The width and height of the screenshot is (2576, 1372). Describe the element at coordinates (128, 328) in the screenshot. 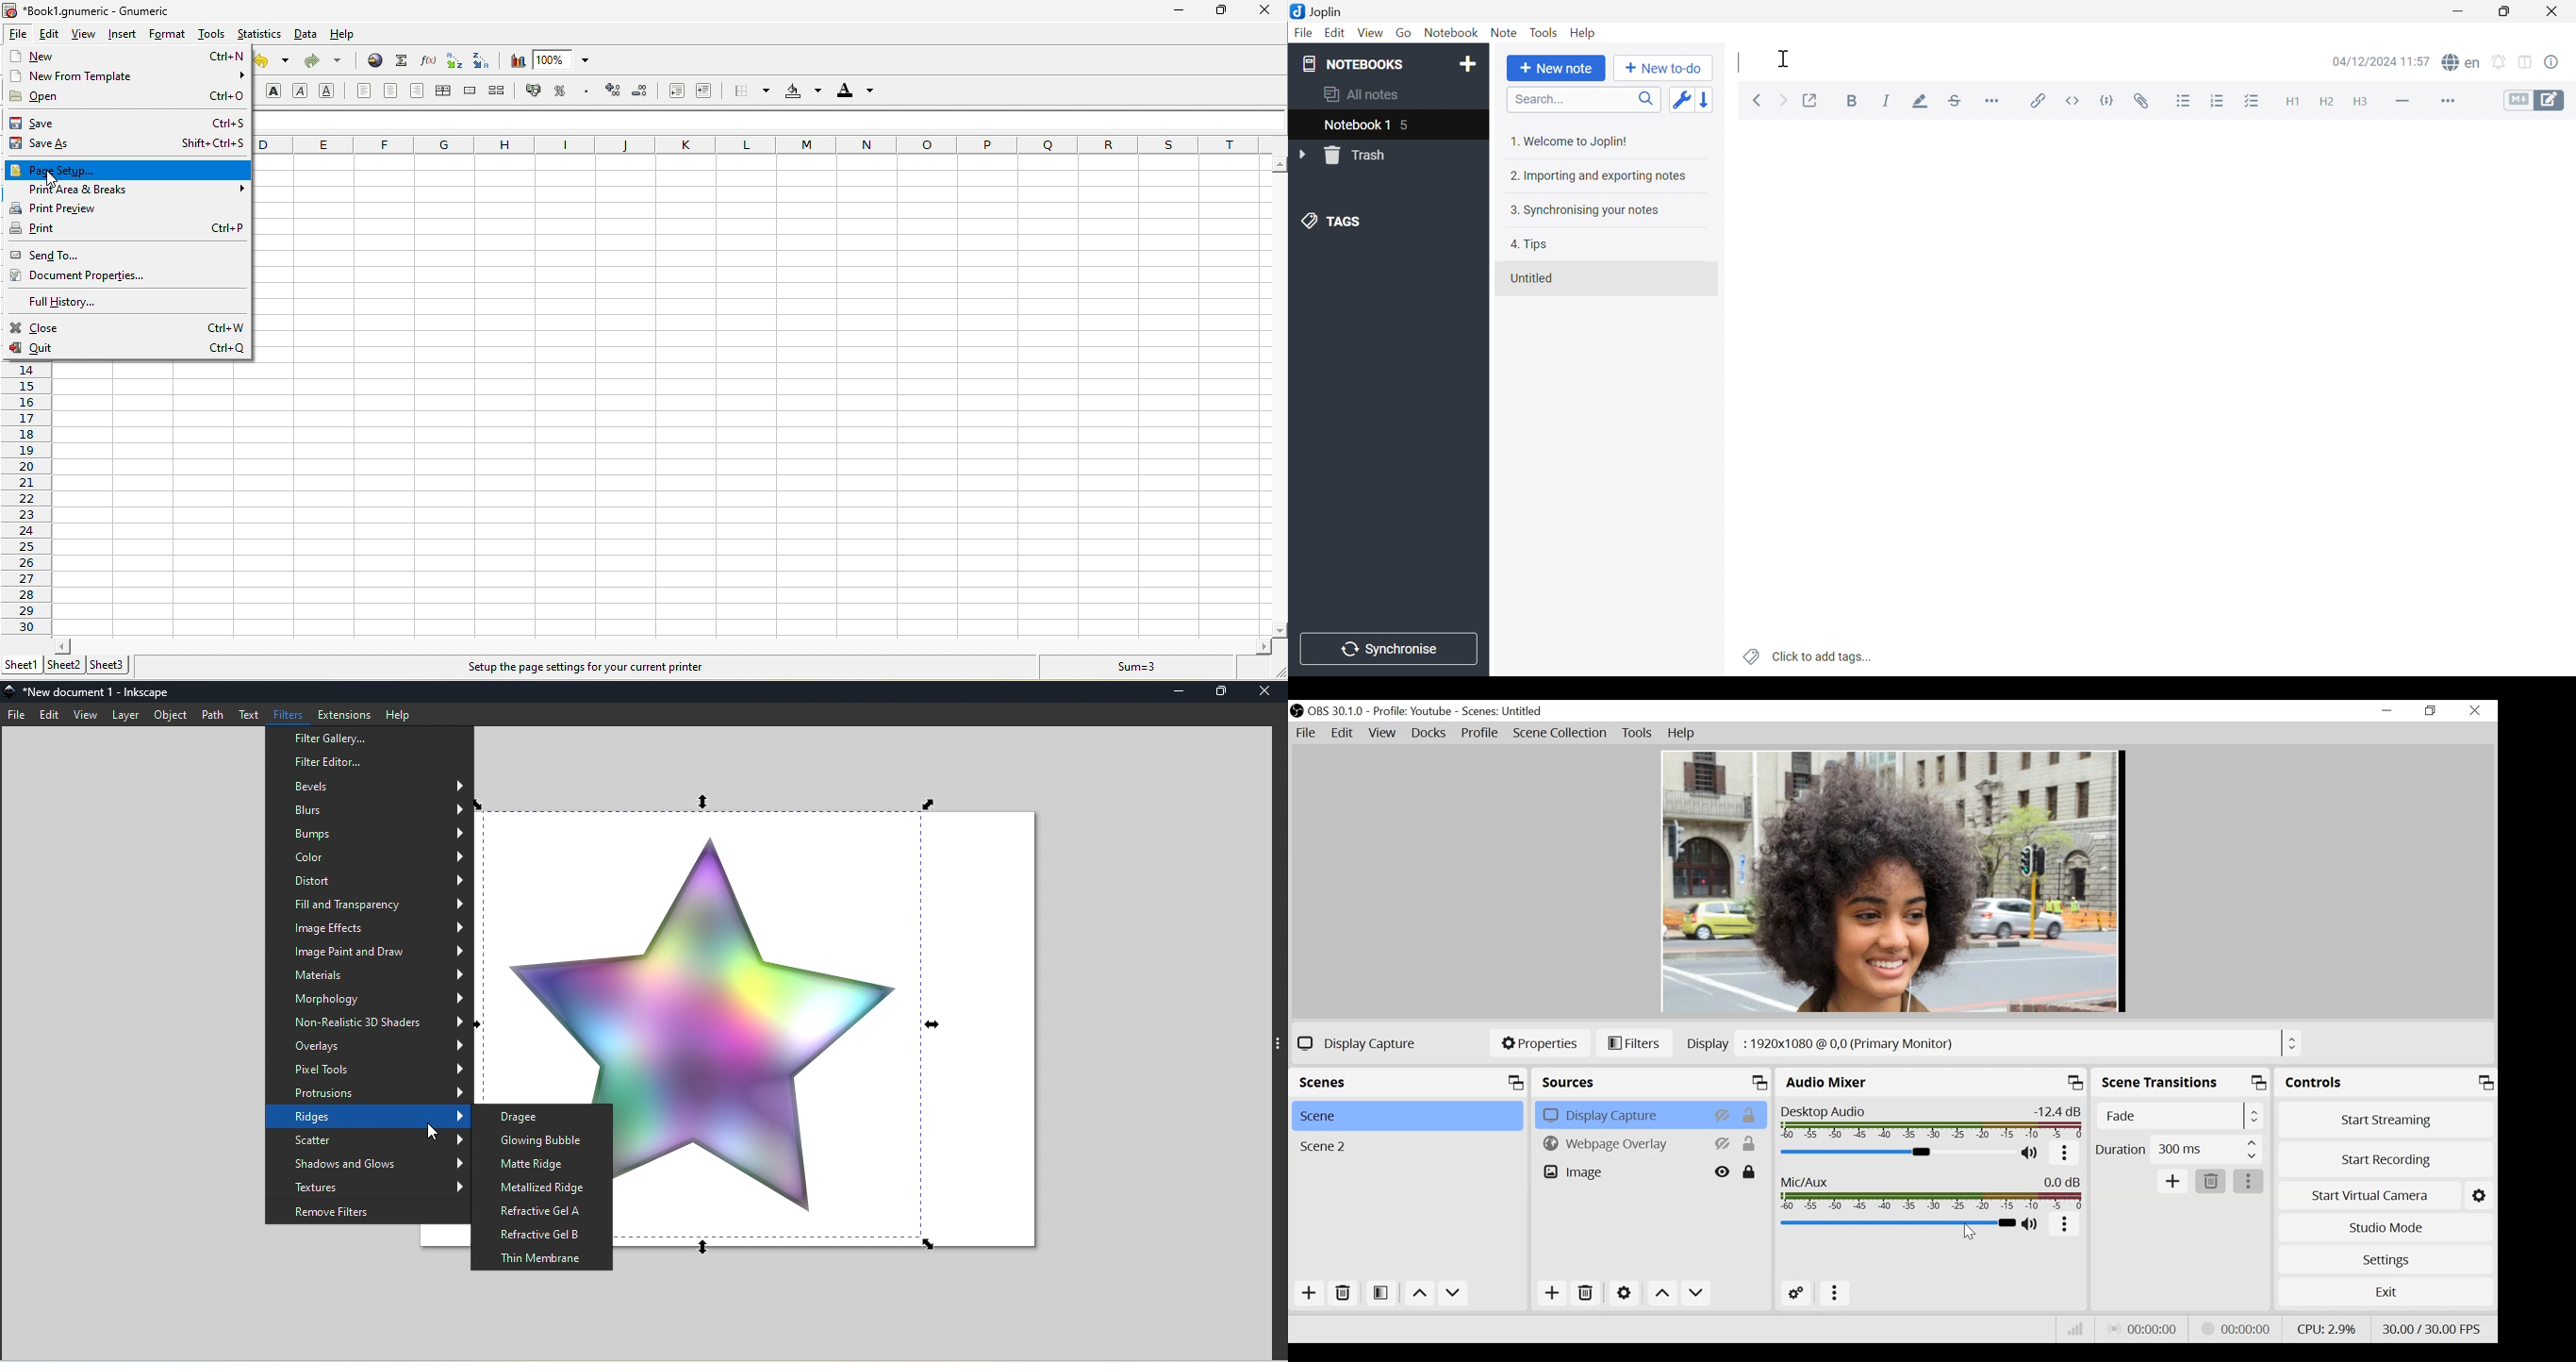

I see `close` at that location.